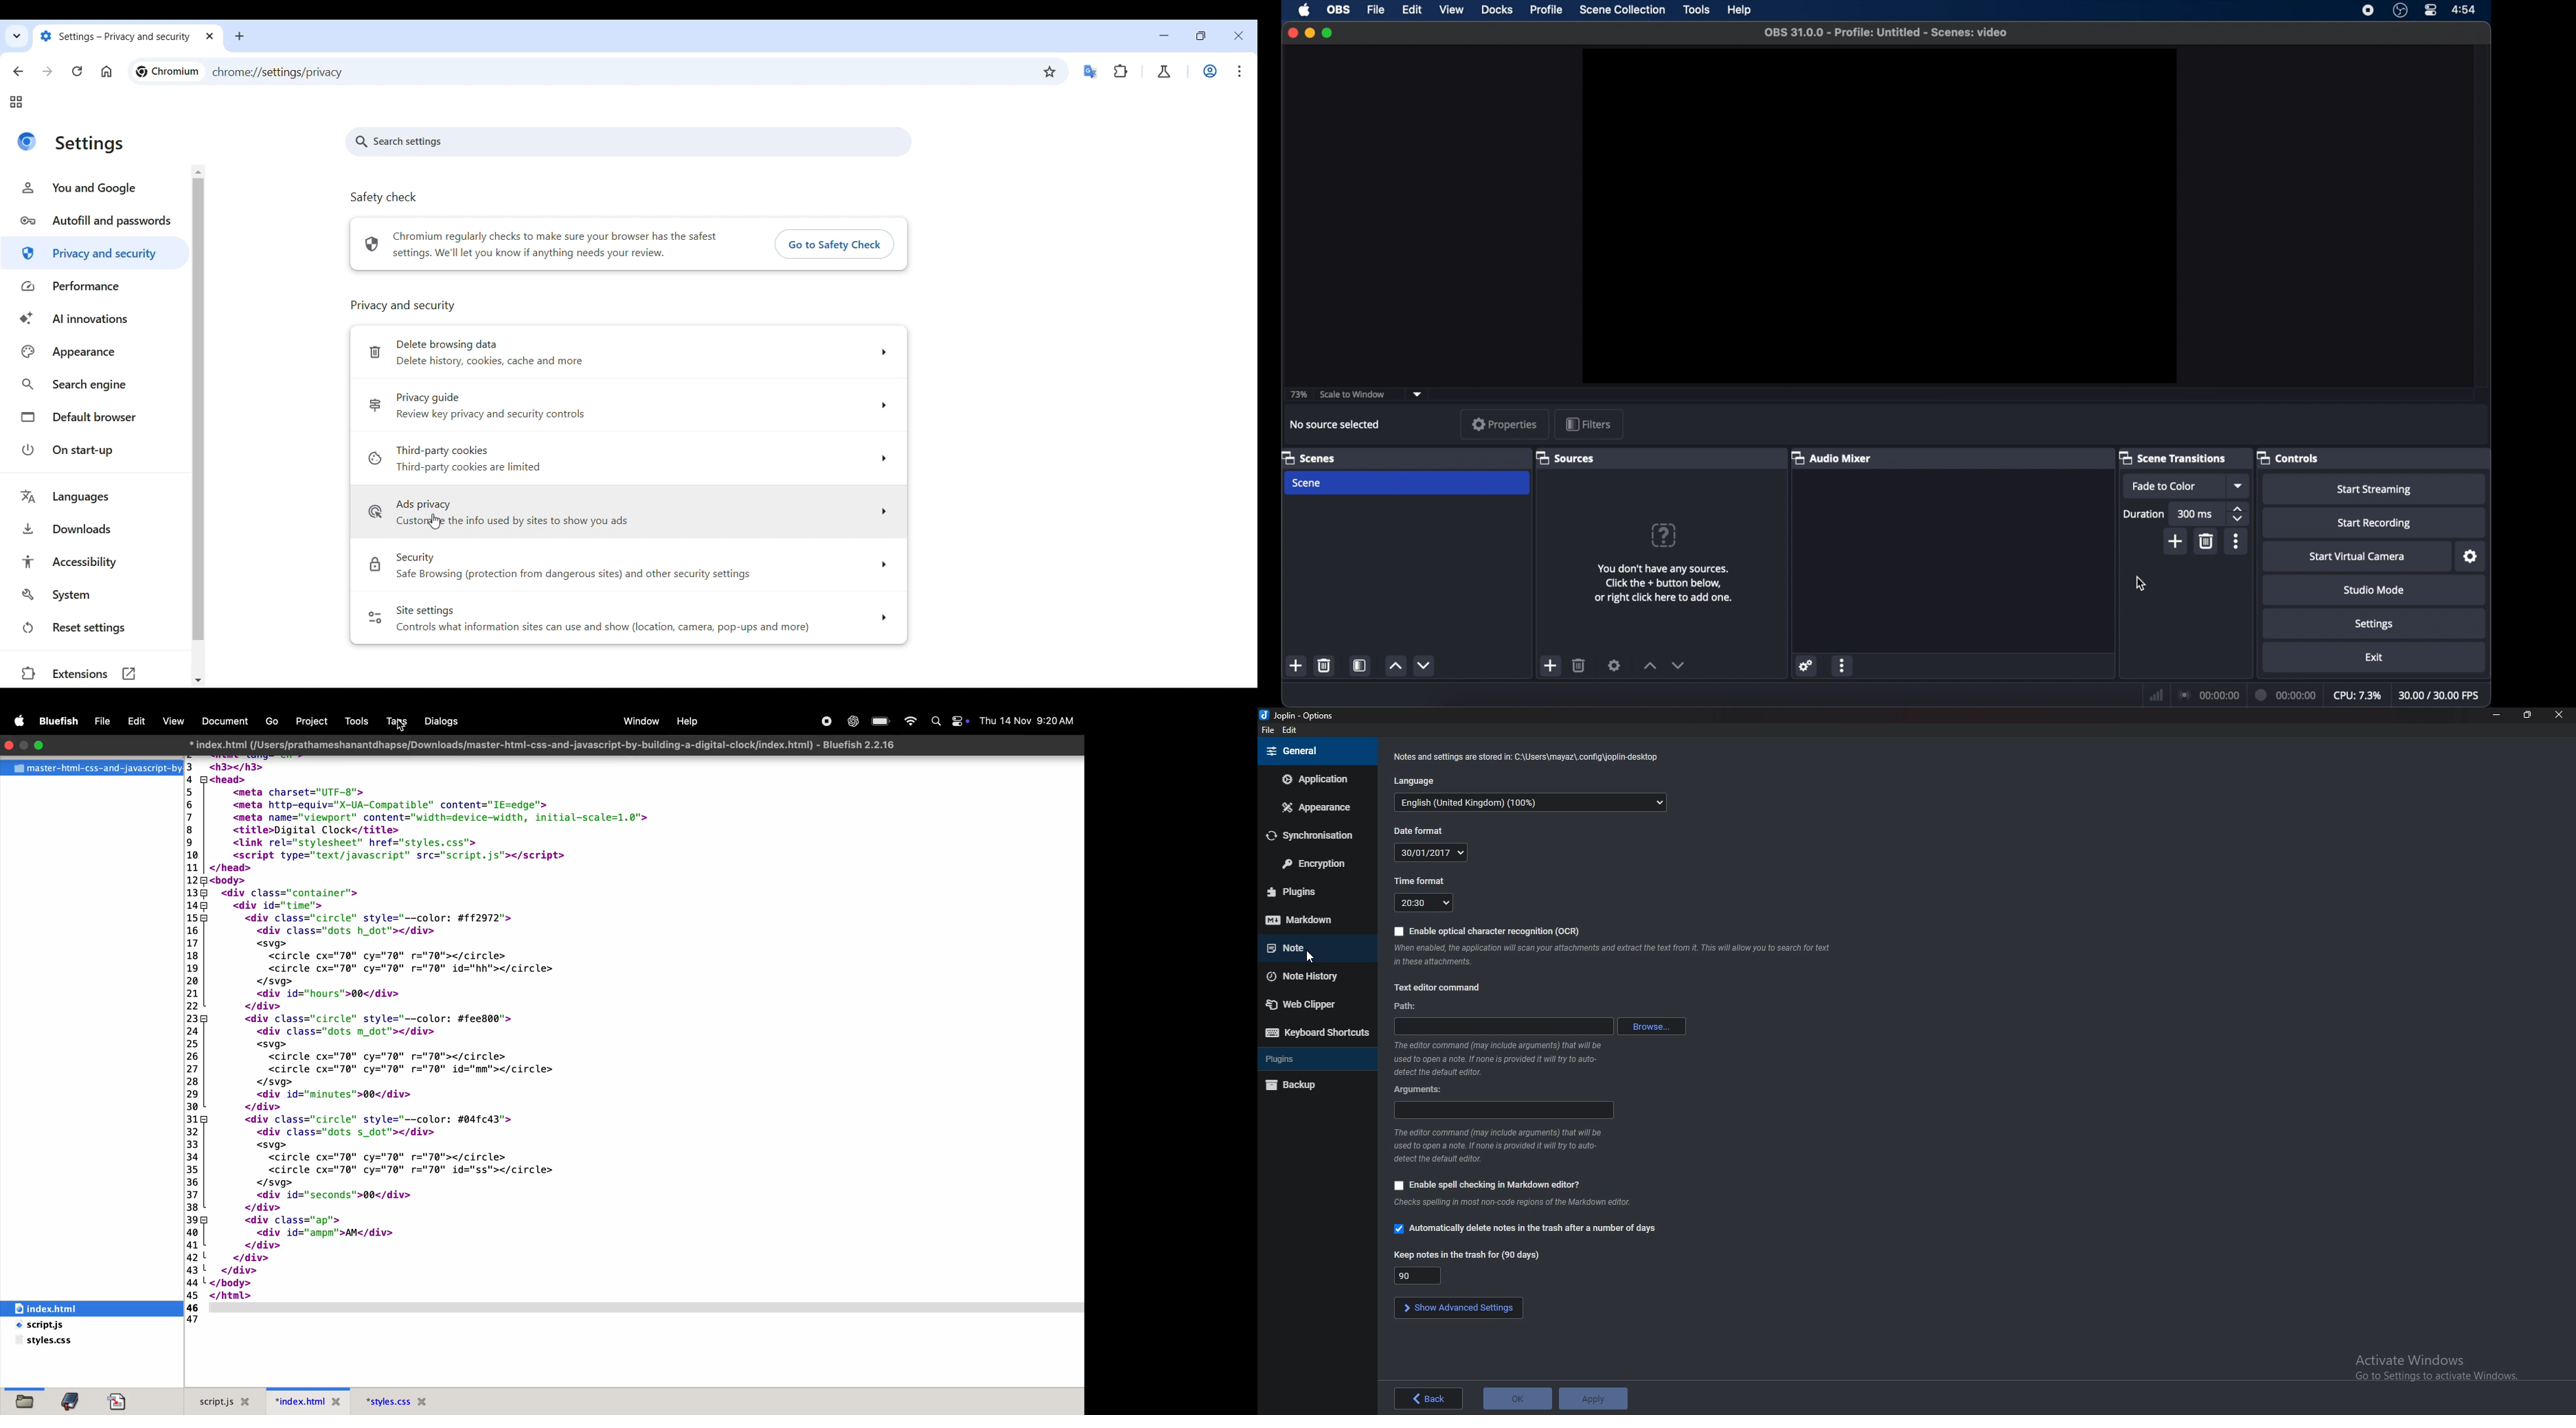 The width and height of the screenshot is (2576, 1428). I want to click on You and Google, so click(96, 188).